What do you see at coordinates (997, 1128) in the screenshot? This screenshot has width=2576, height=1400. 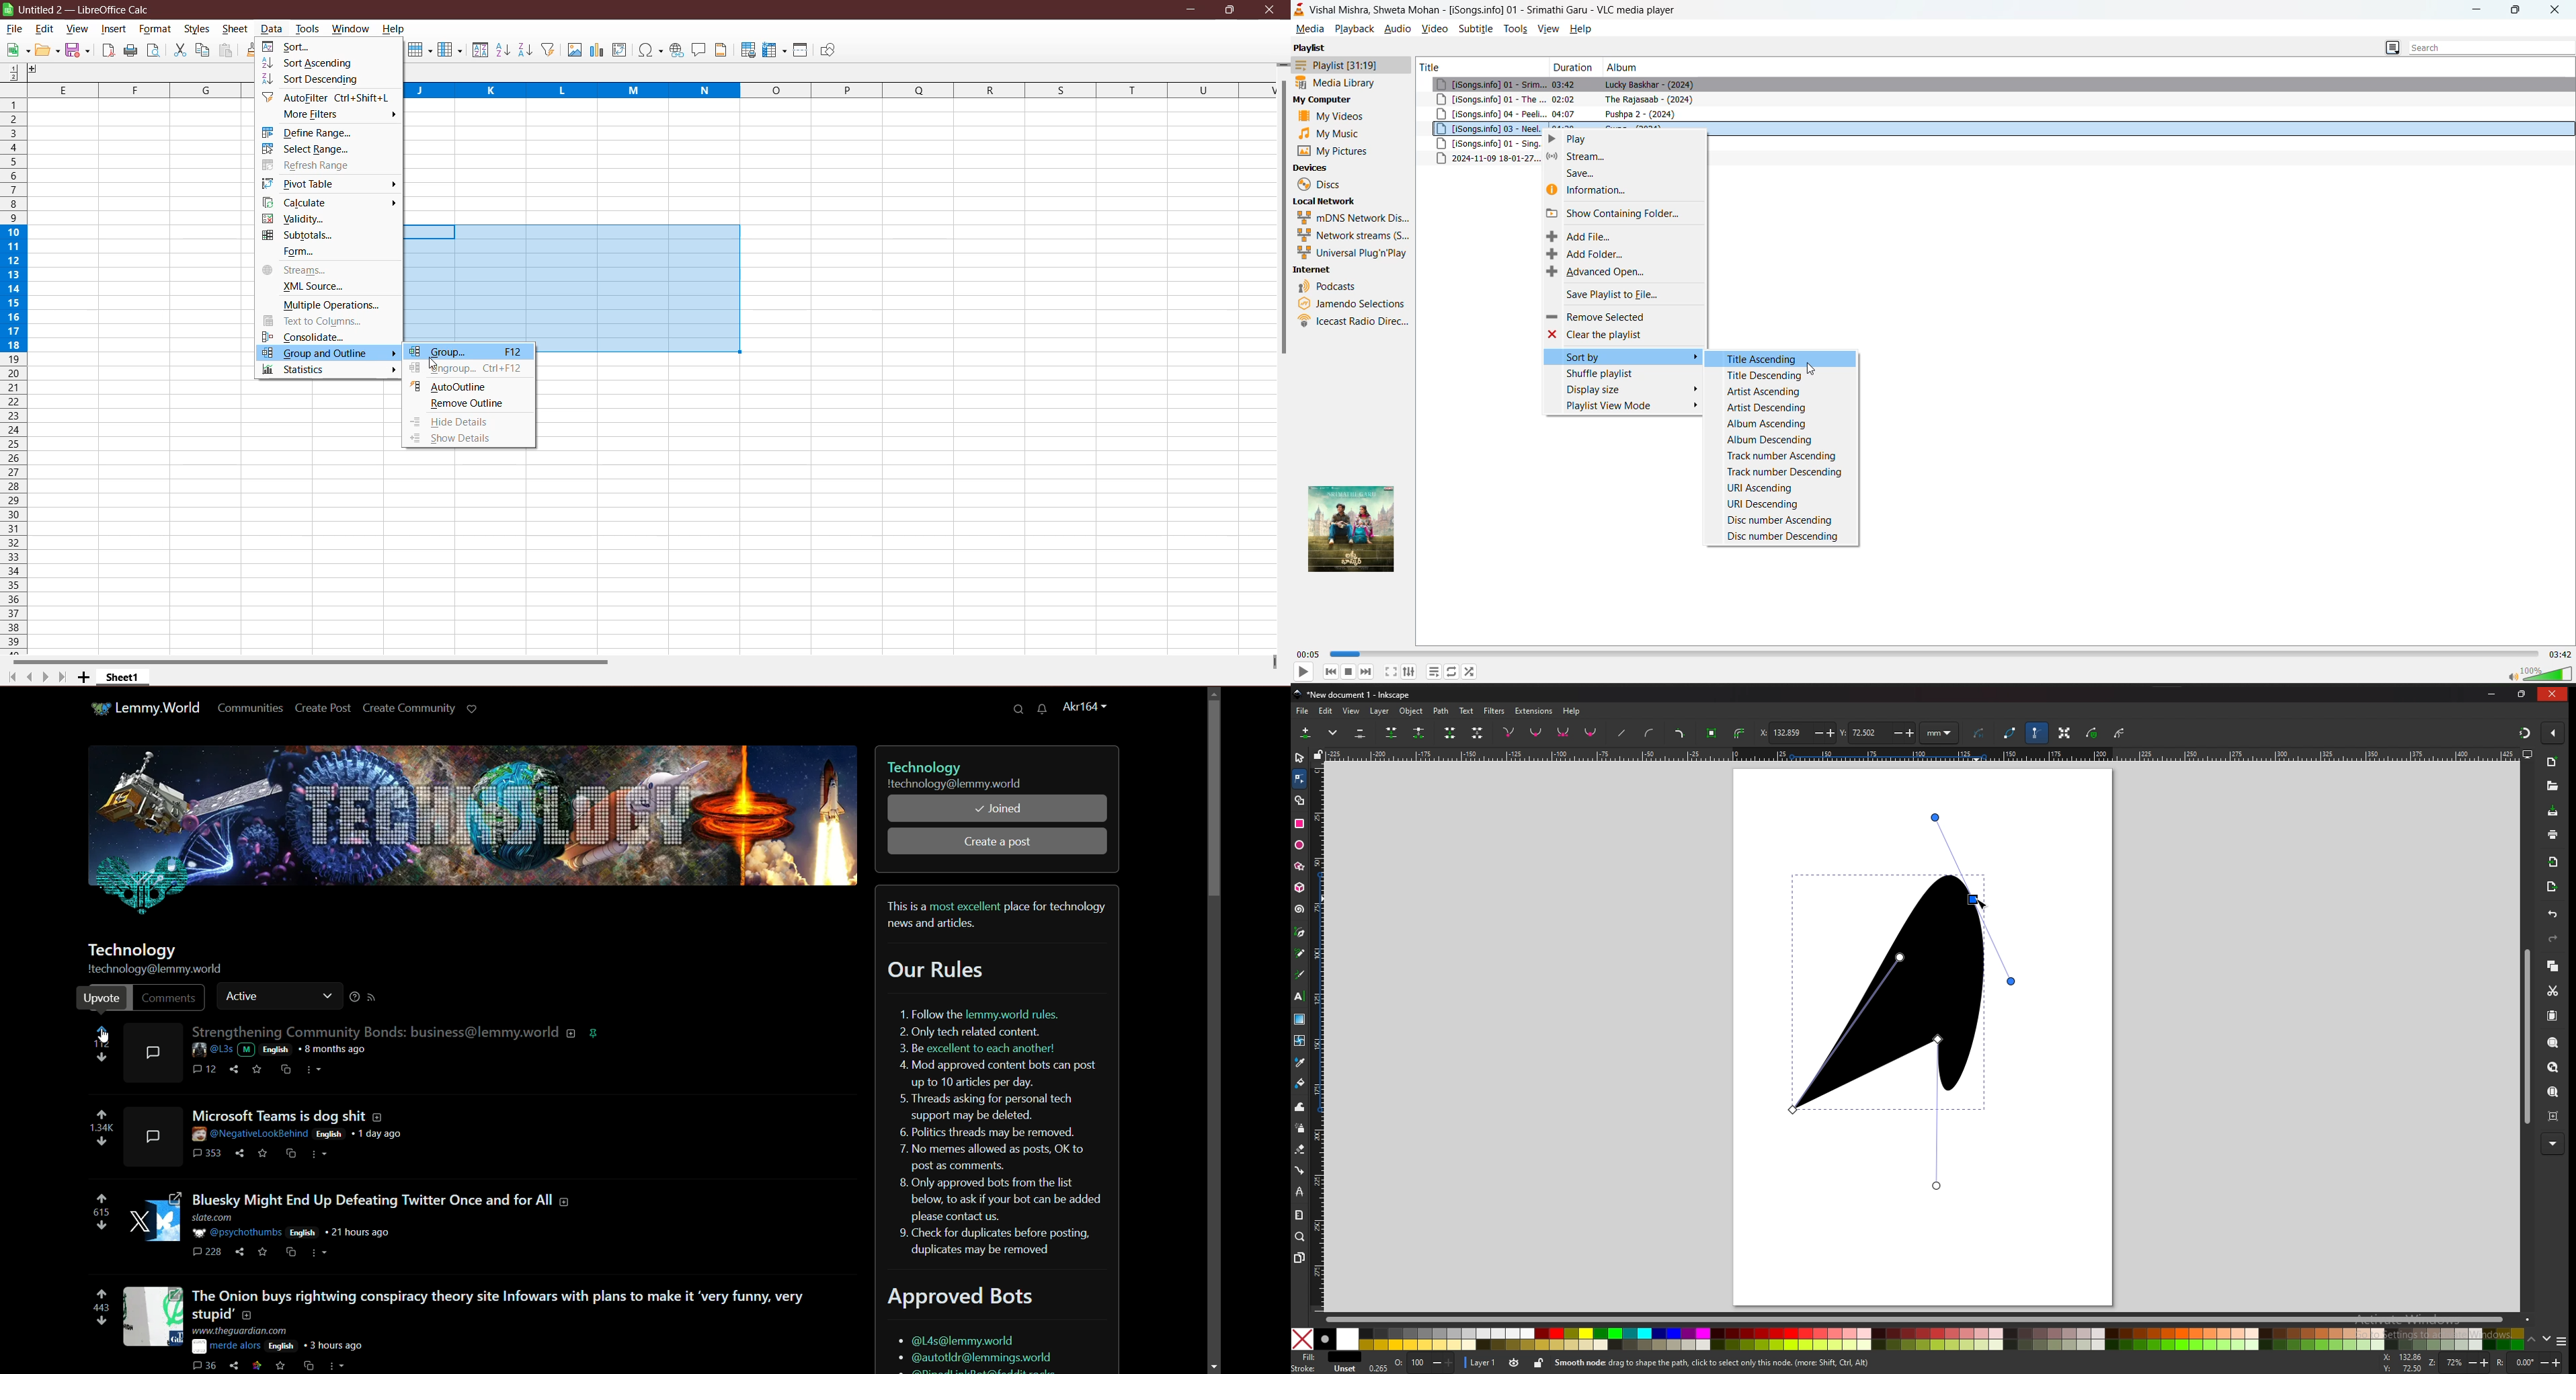 I see `rules` at bounding box center [997, 1128].